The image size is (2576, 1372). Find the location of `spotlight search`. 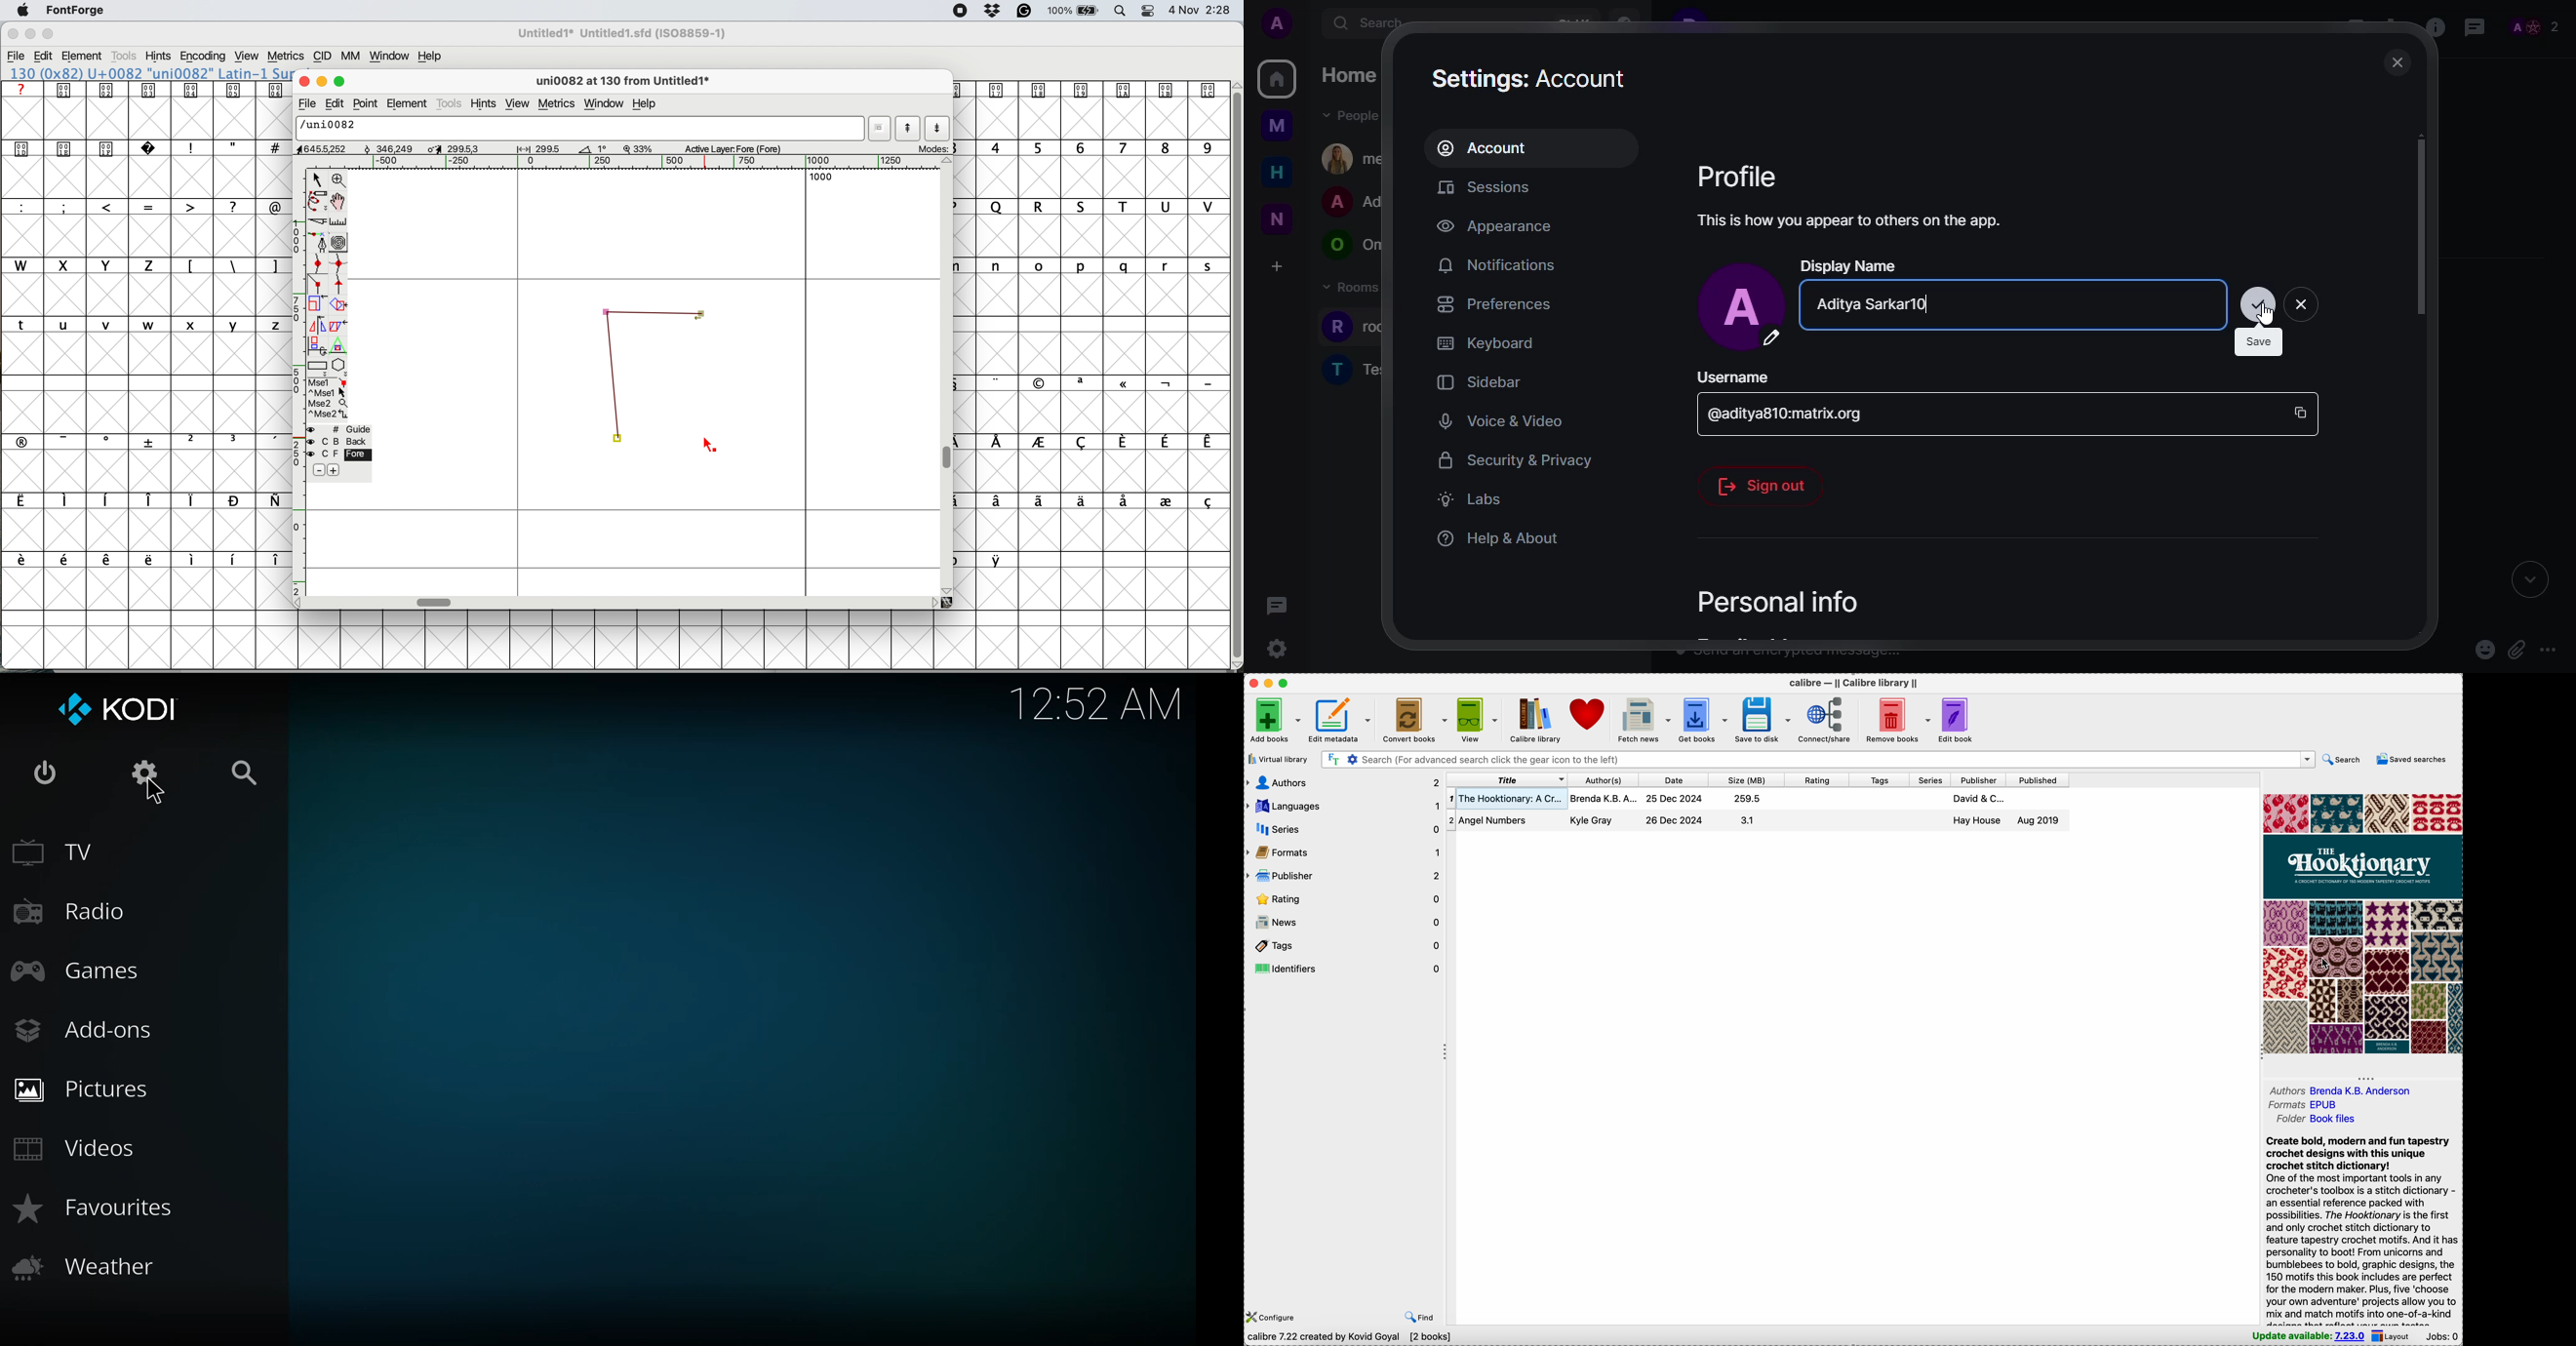

spotlight search is located at coordinates (1118, 12).